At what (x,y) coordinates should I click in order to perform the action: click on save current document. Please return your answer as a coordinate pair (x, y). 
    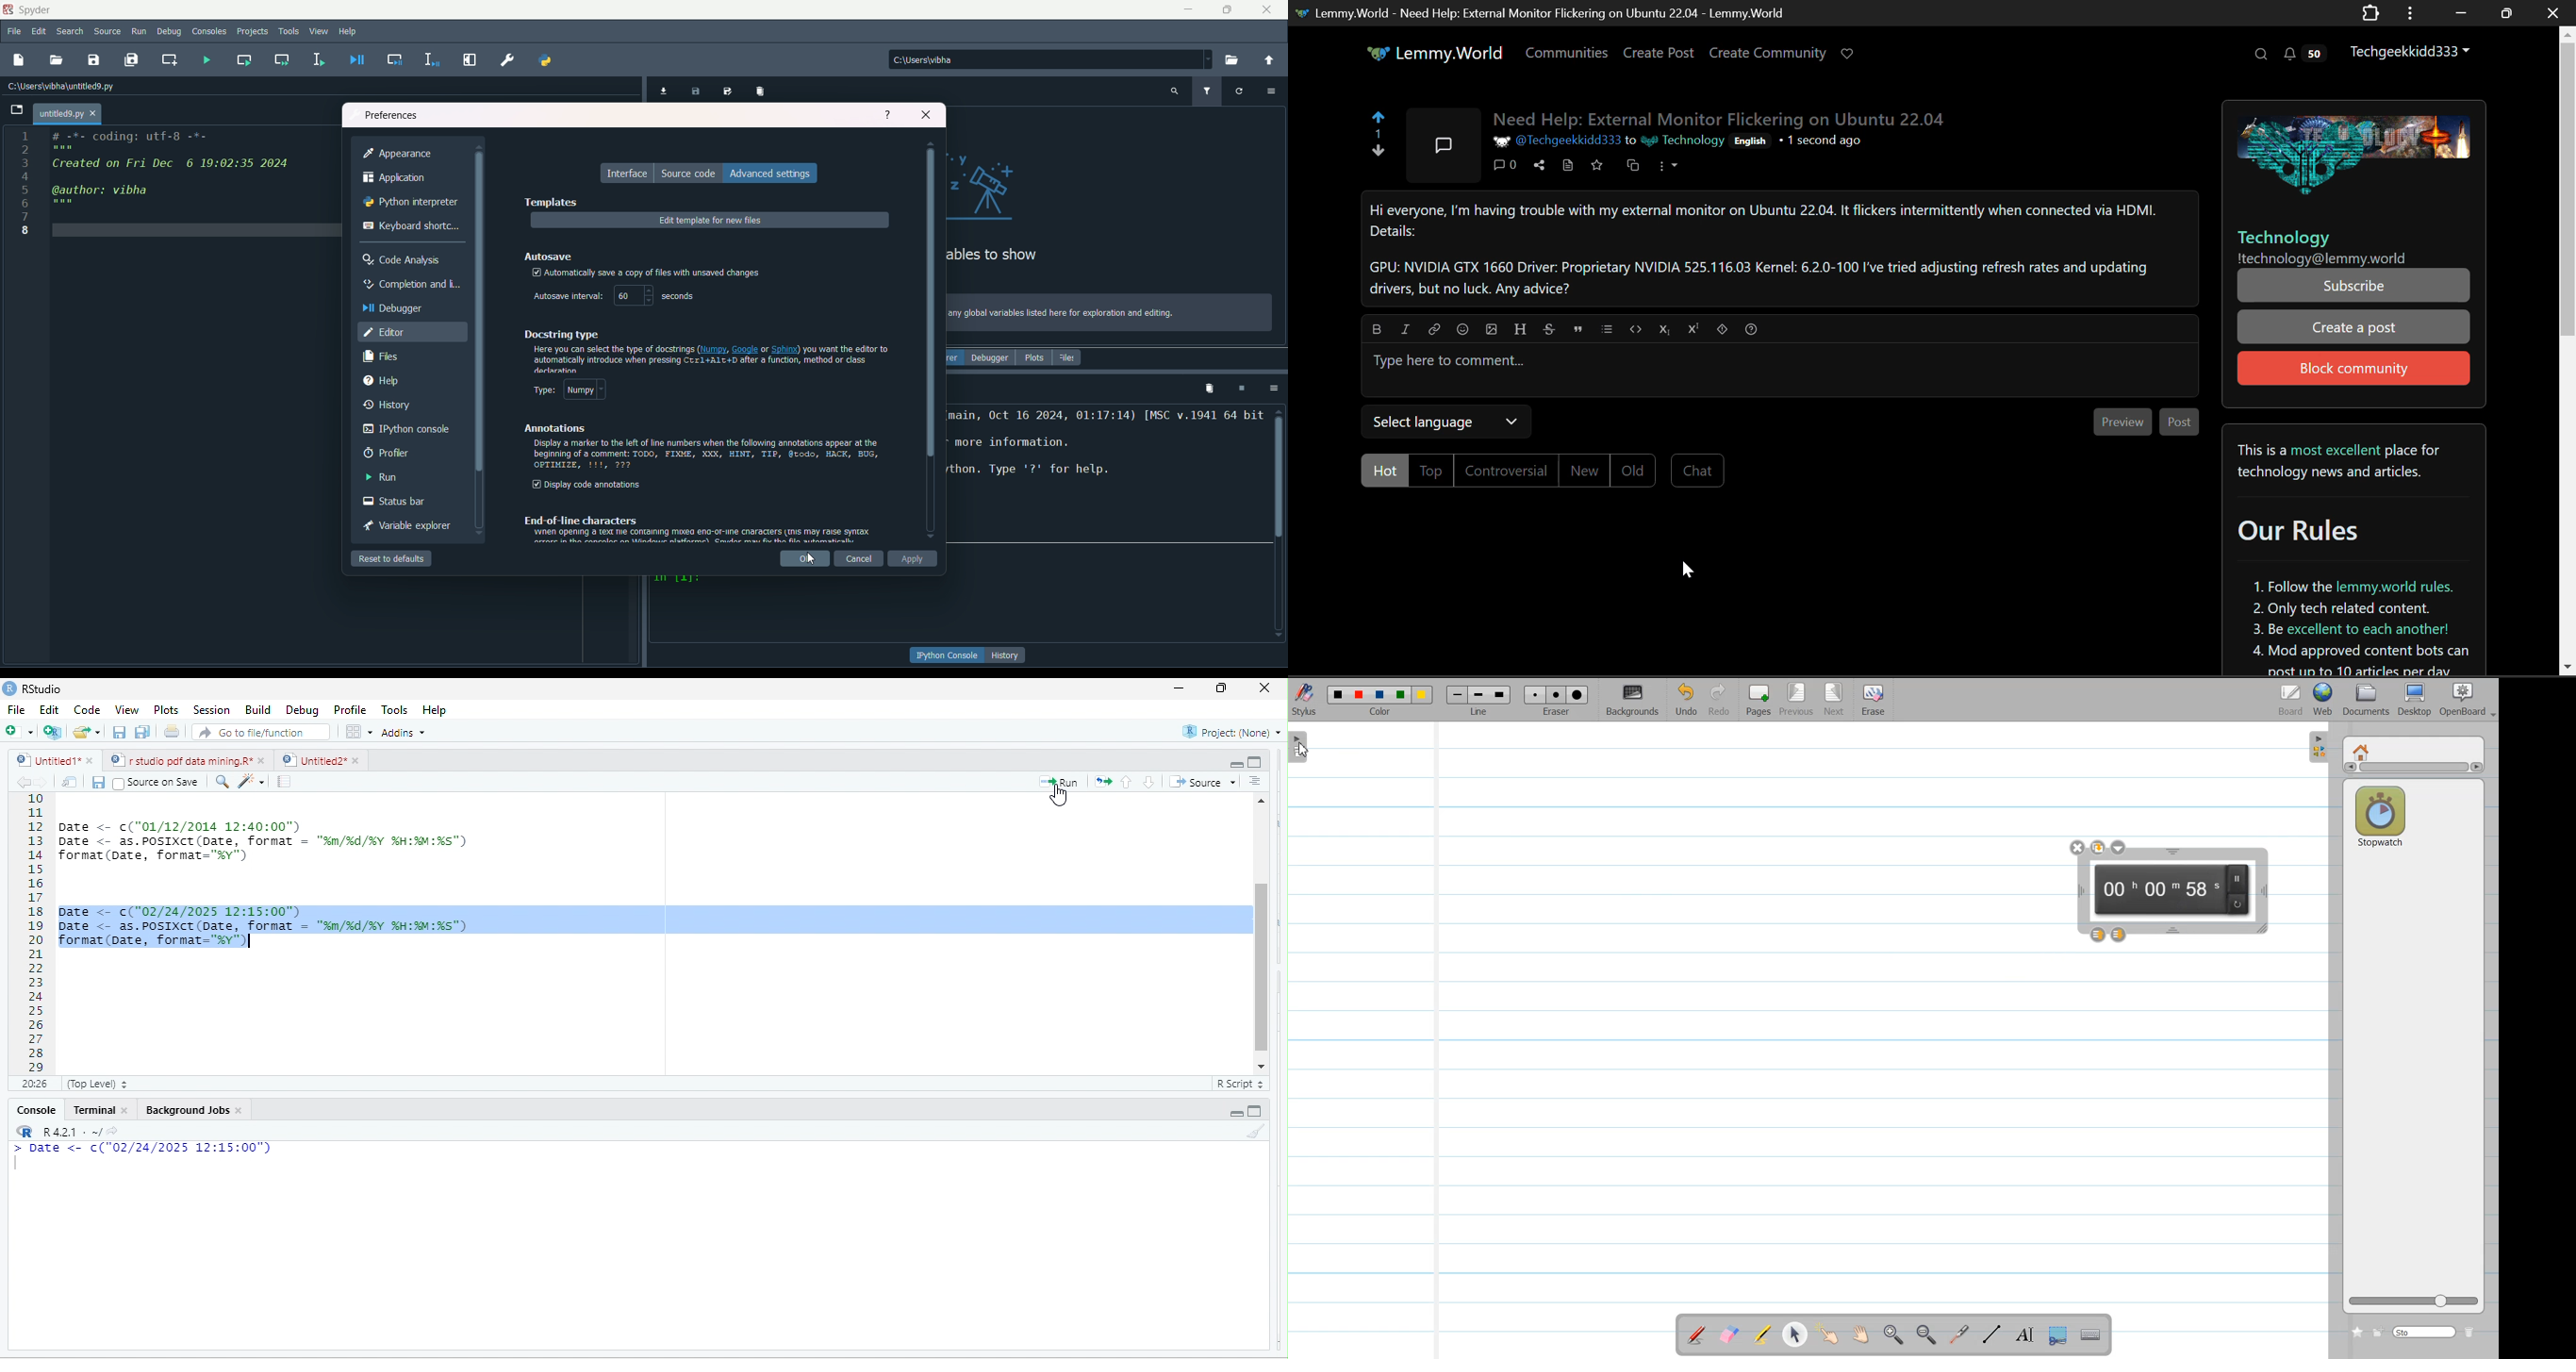
    Looking at the image, I should click on (118, 735).